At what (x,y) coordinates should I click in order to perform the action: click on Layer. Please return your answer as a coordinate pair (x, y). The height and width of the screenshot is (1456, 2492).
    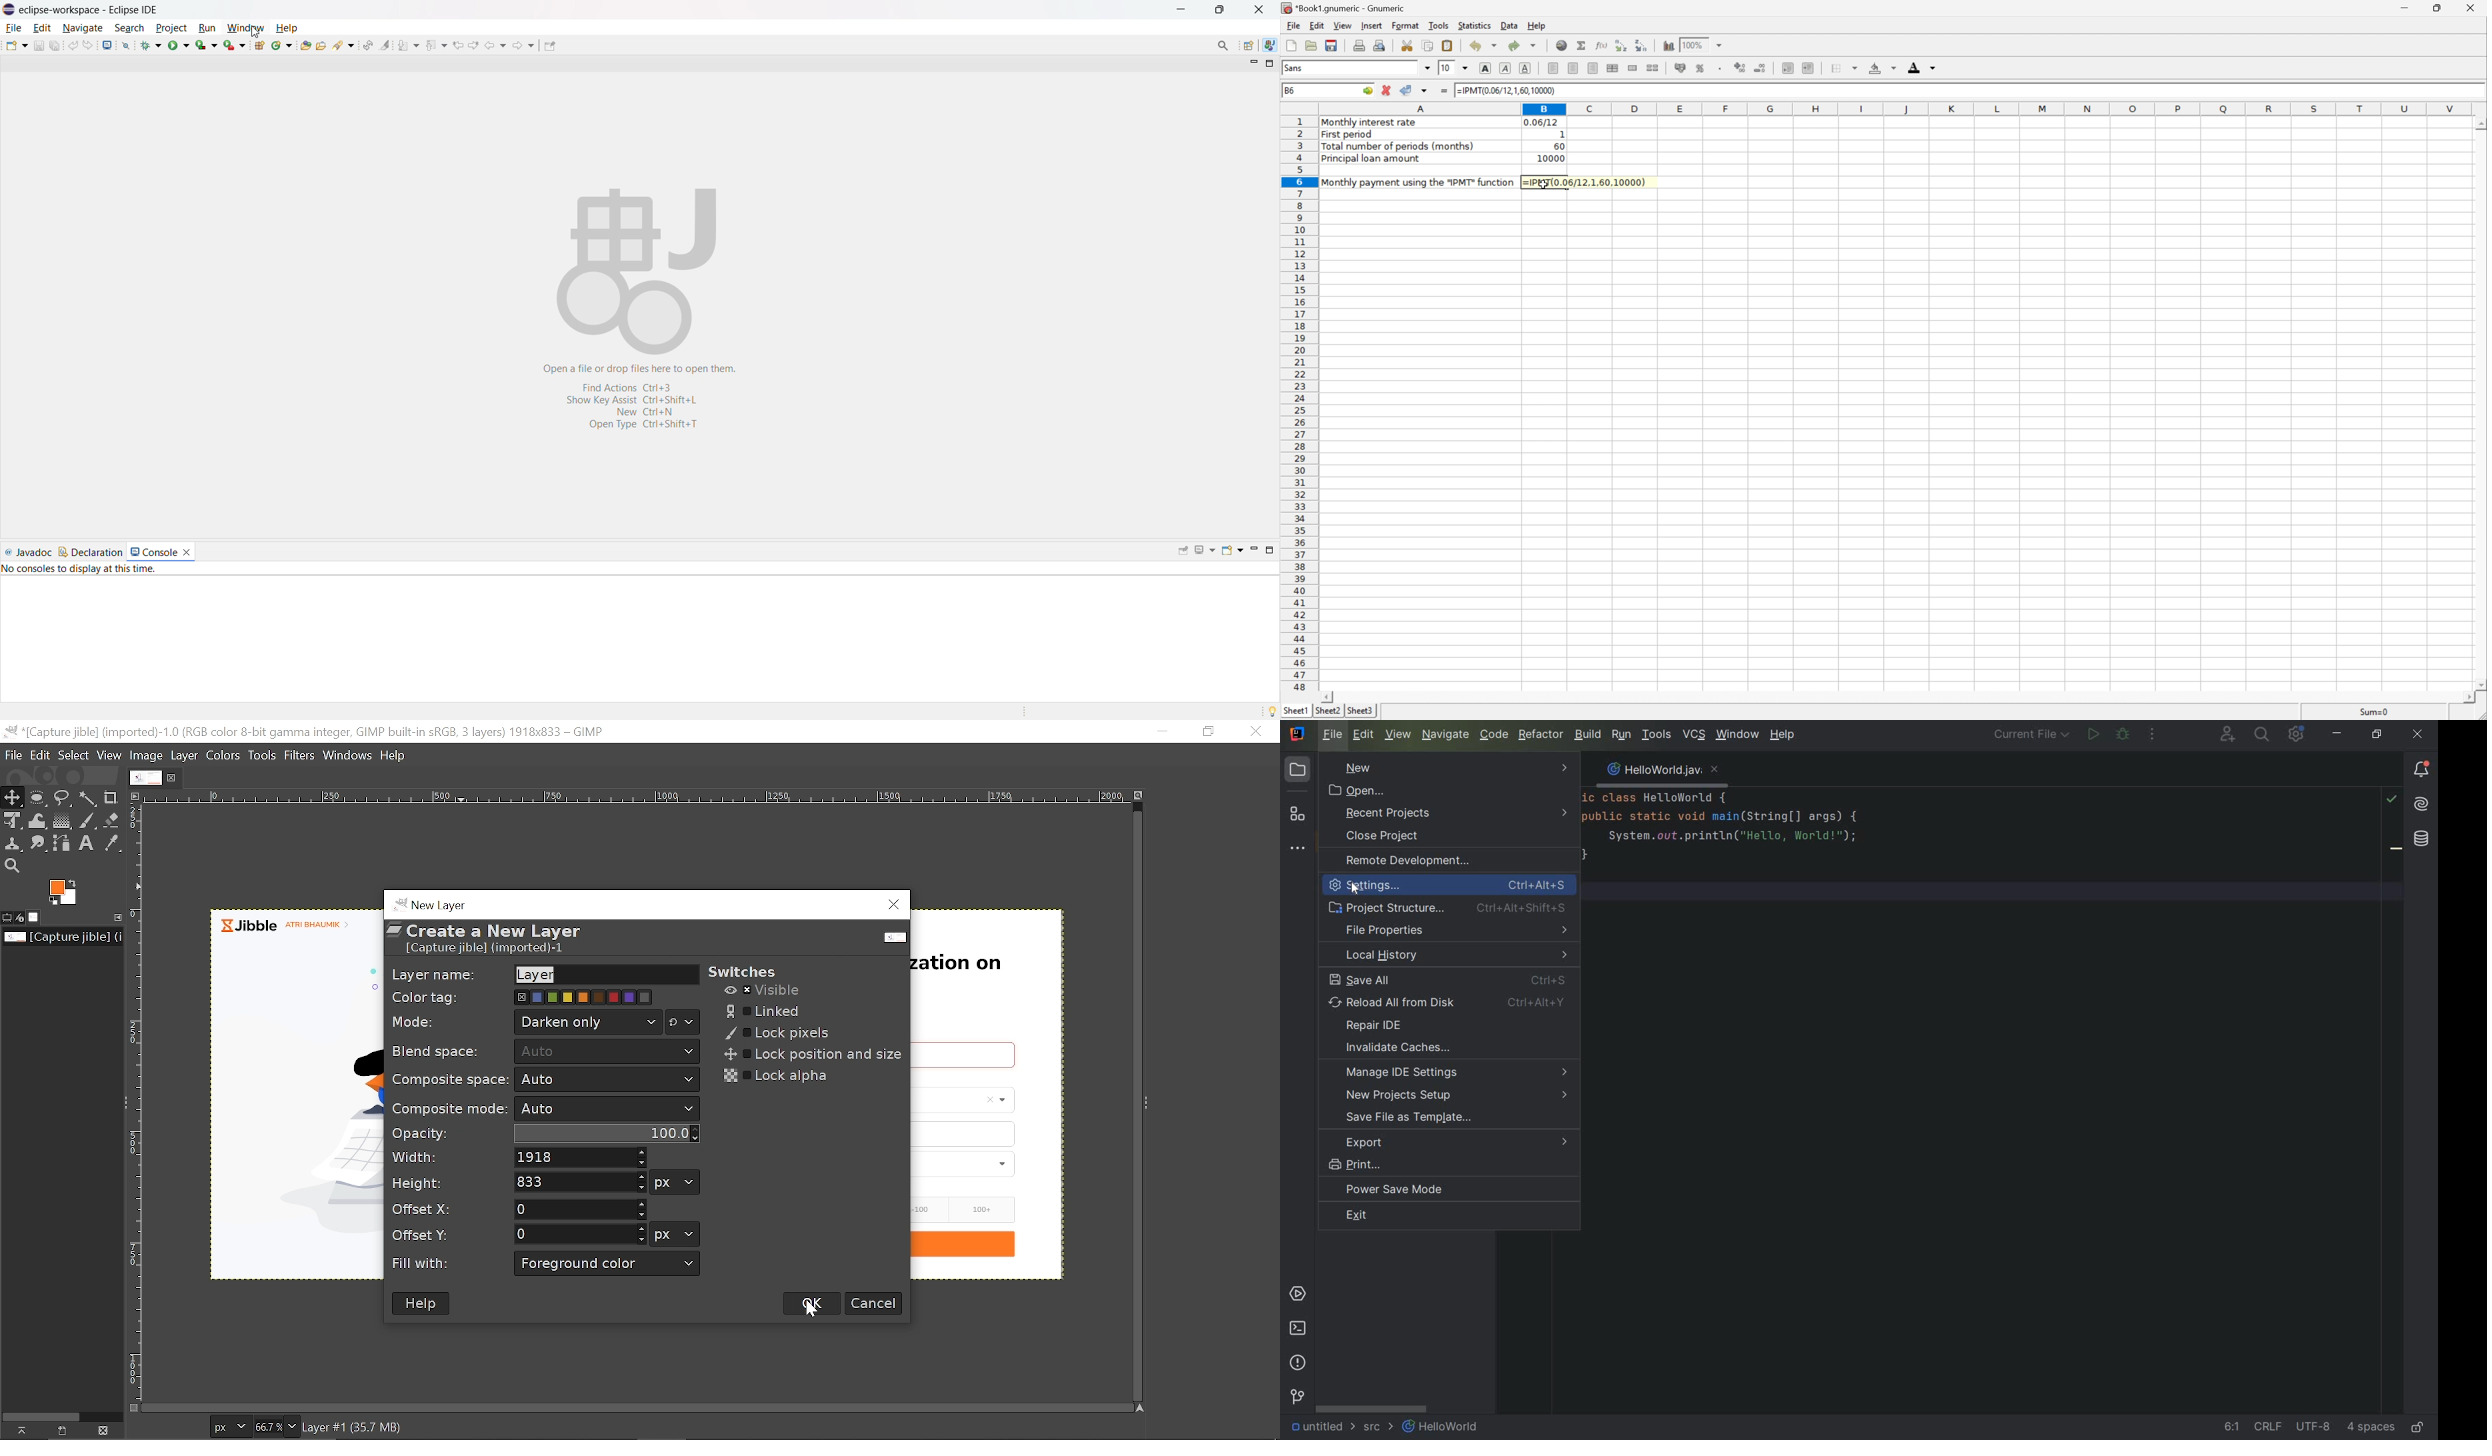
    Looking at the image, I should click on (186, 754).